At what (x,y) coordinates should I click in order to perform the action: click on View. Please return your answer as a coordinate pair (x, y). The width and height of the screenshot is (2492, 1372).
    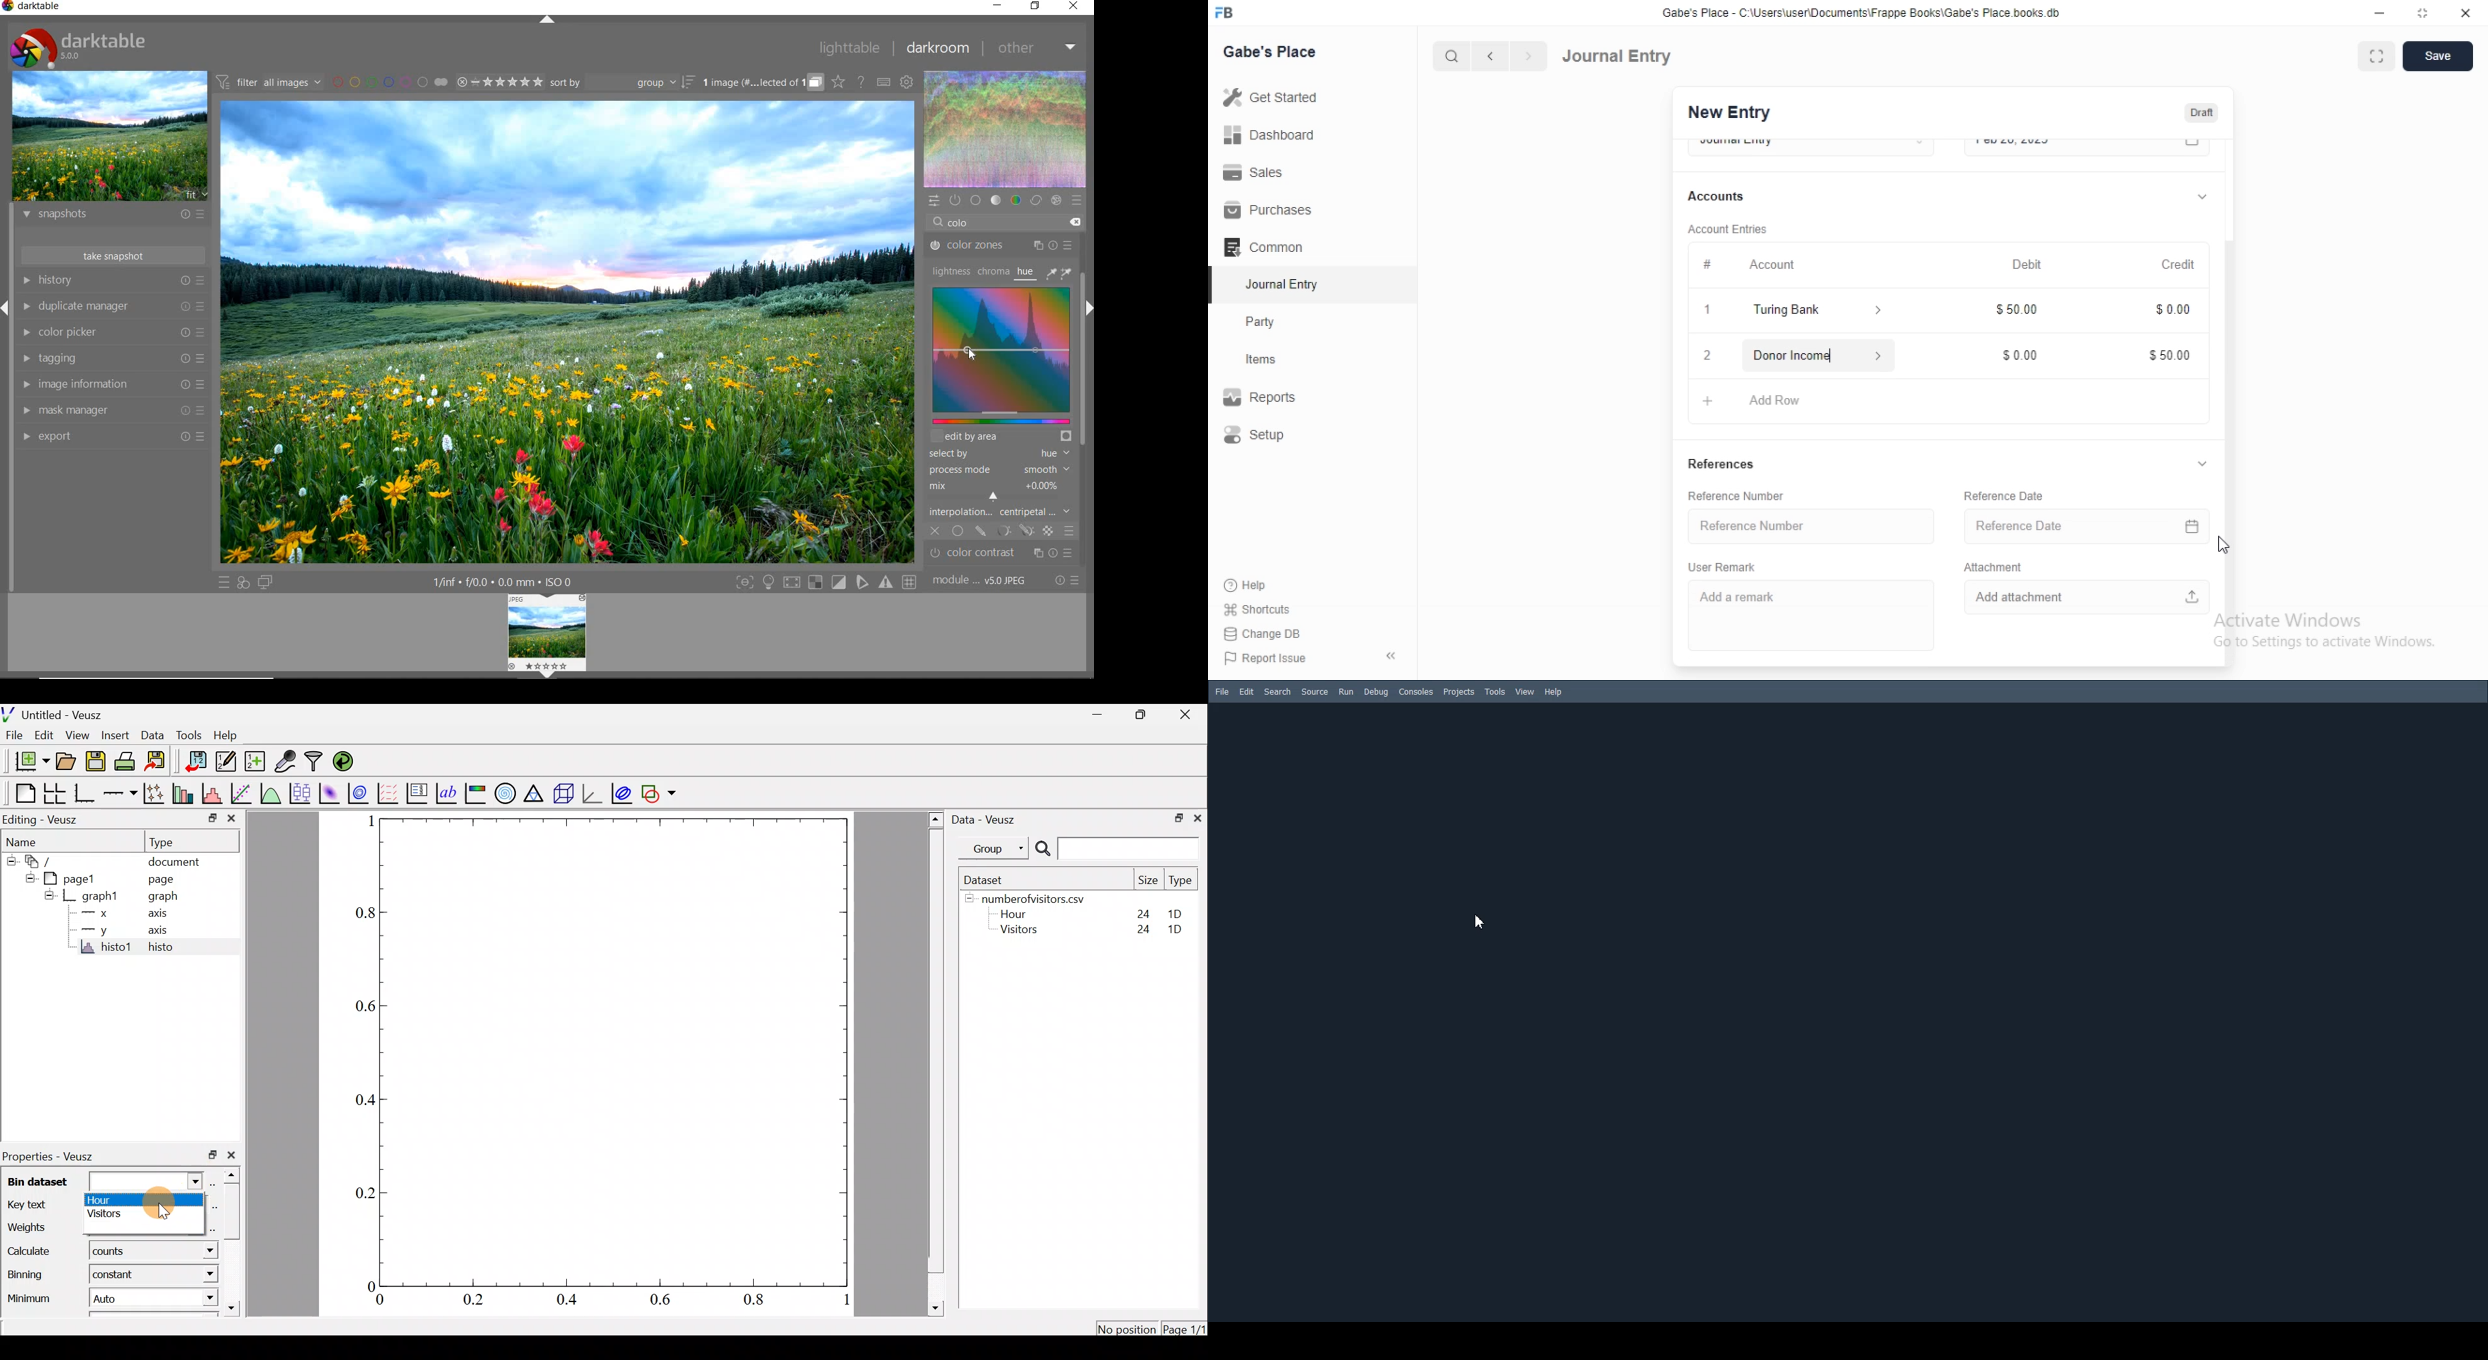
    Looking at the image, I should click on (1525, 691).